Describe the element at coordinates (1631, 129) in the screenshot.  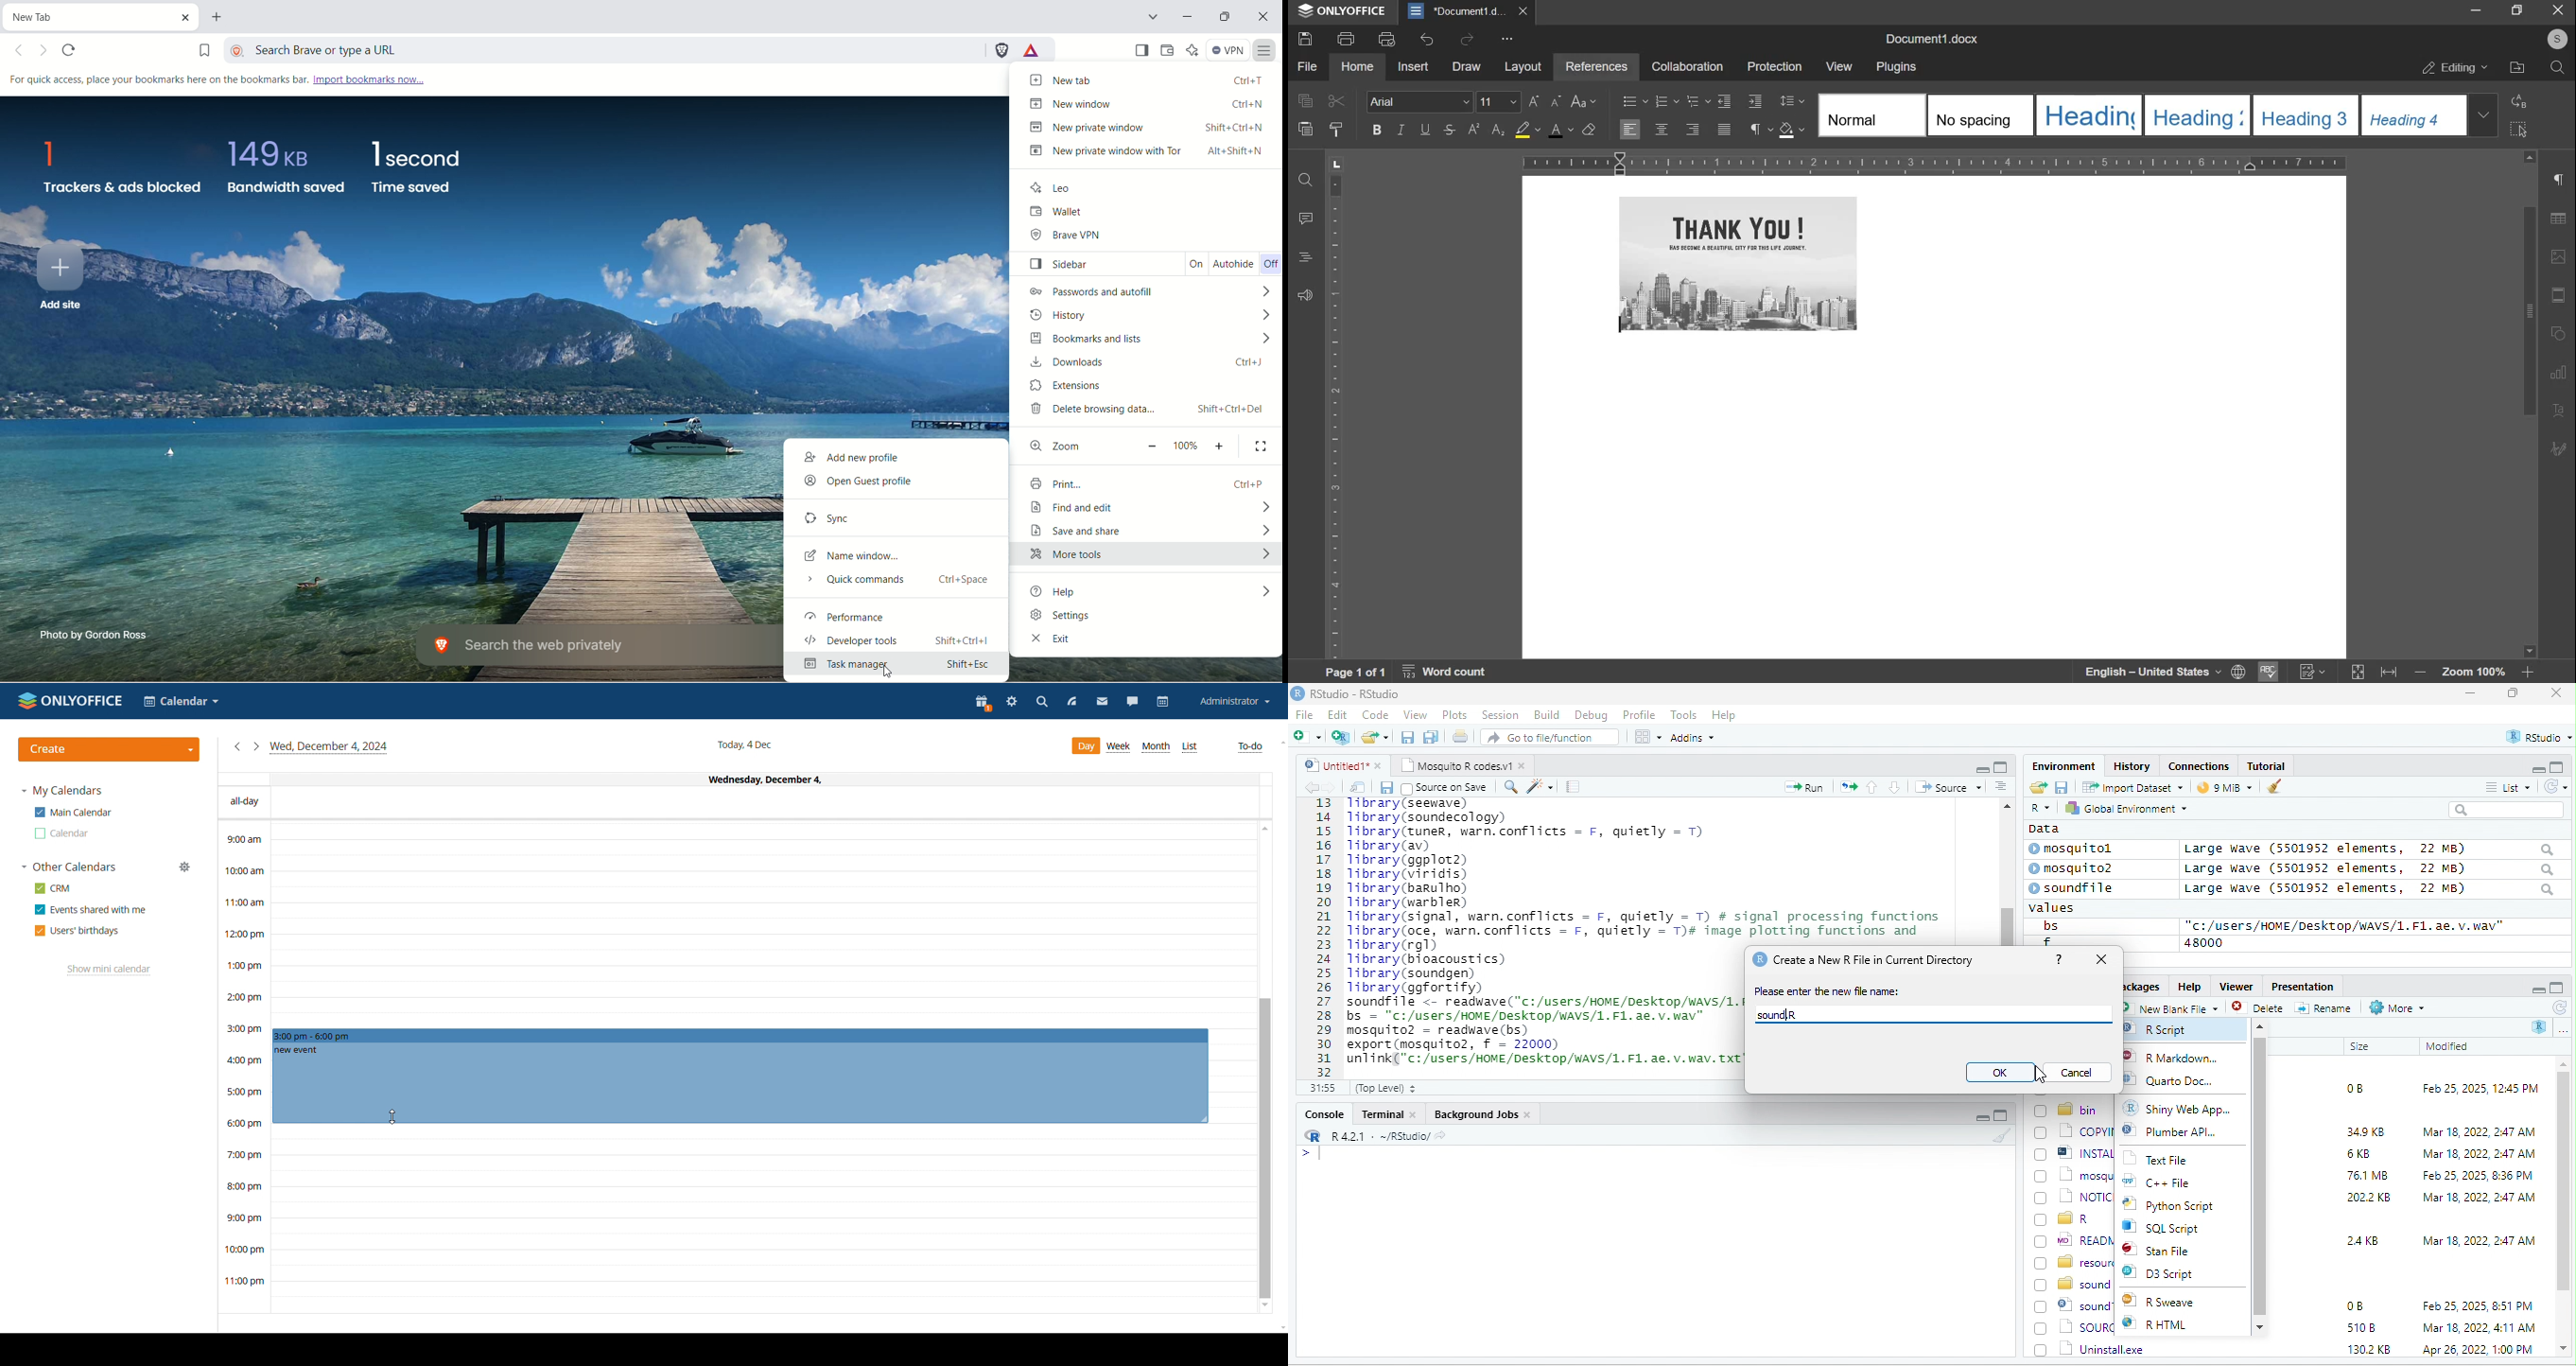
I see `align left` at that location.